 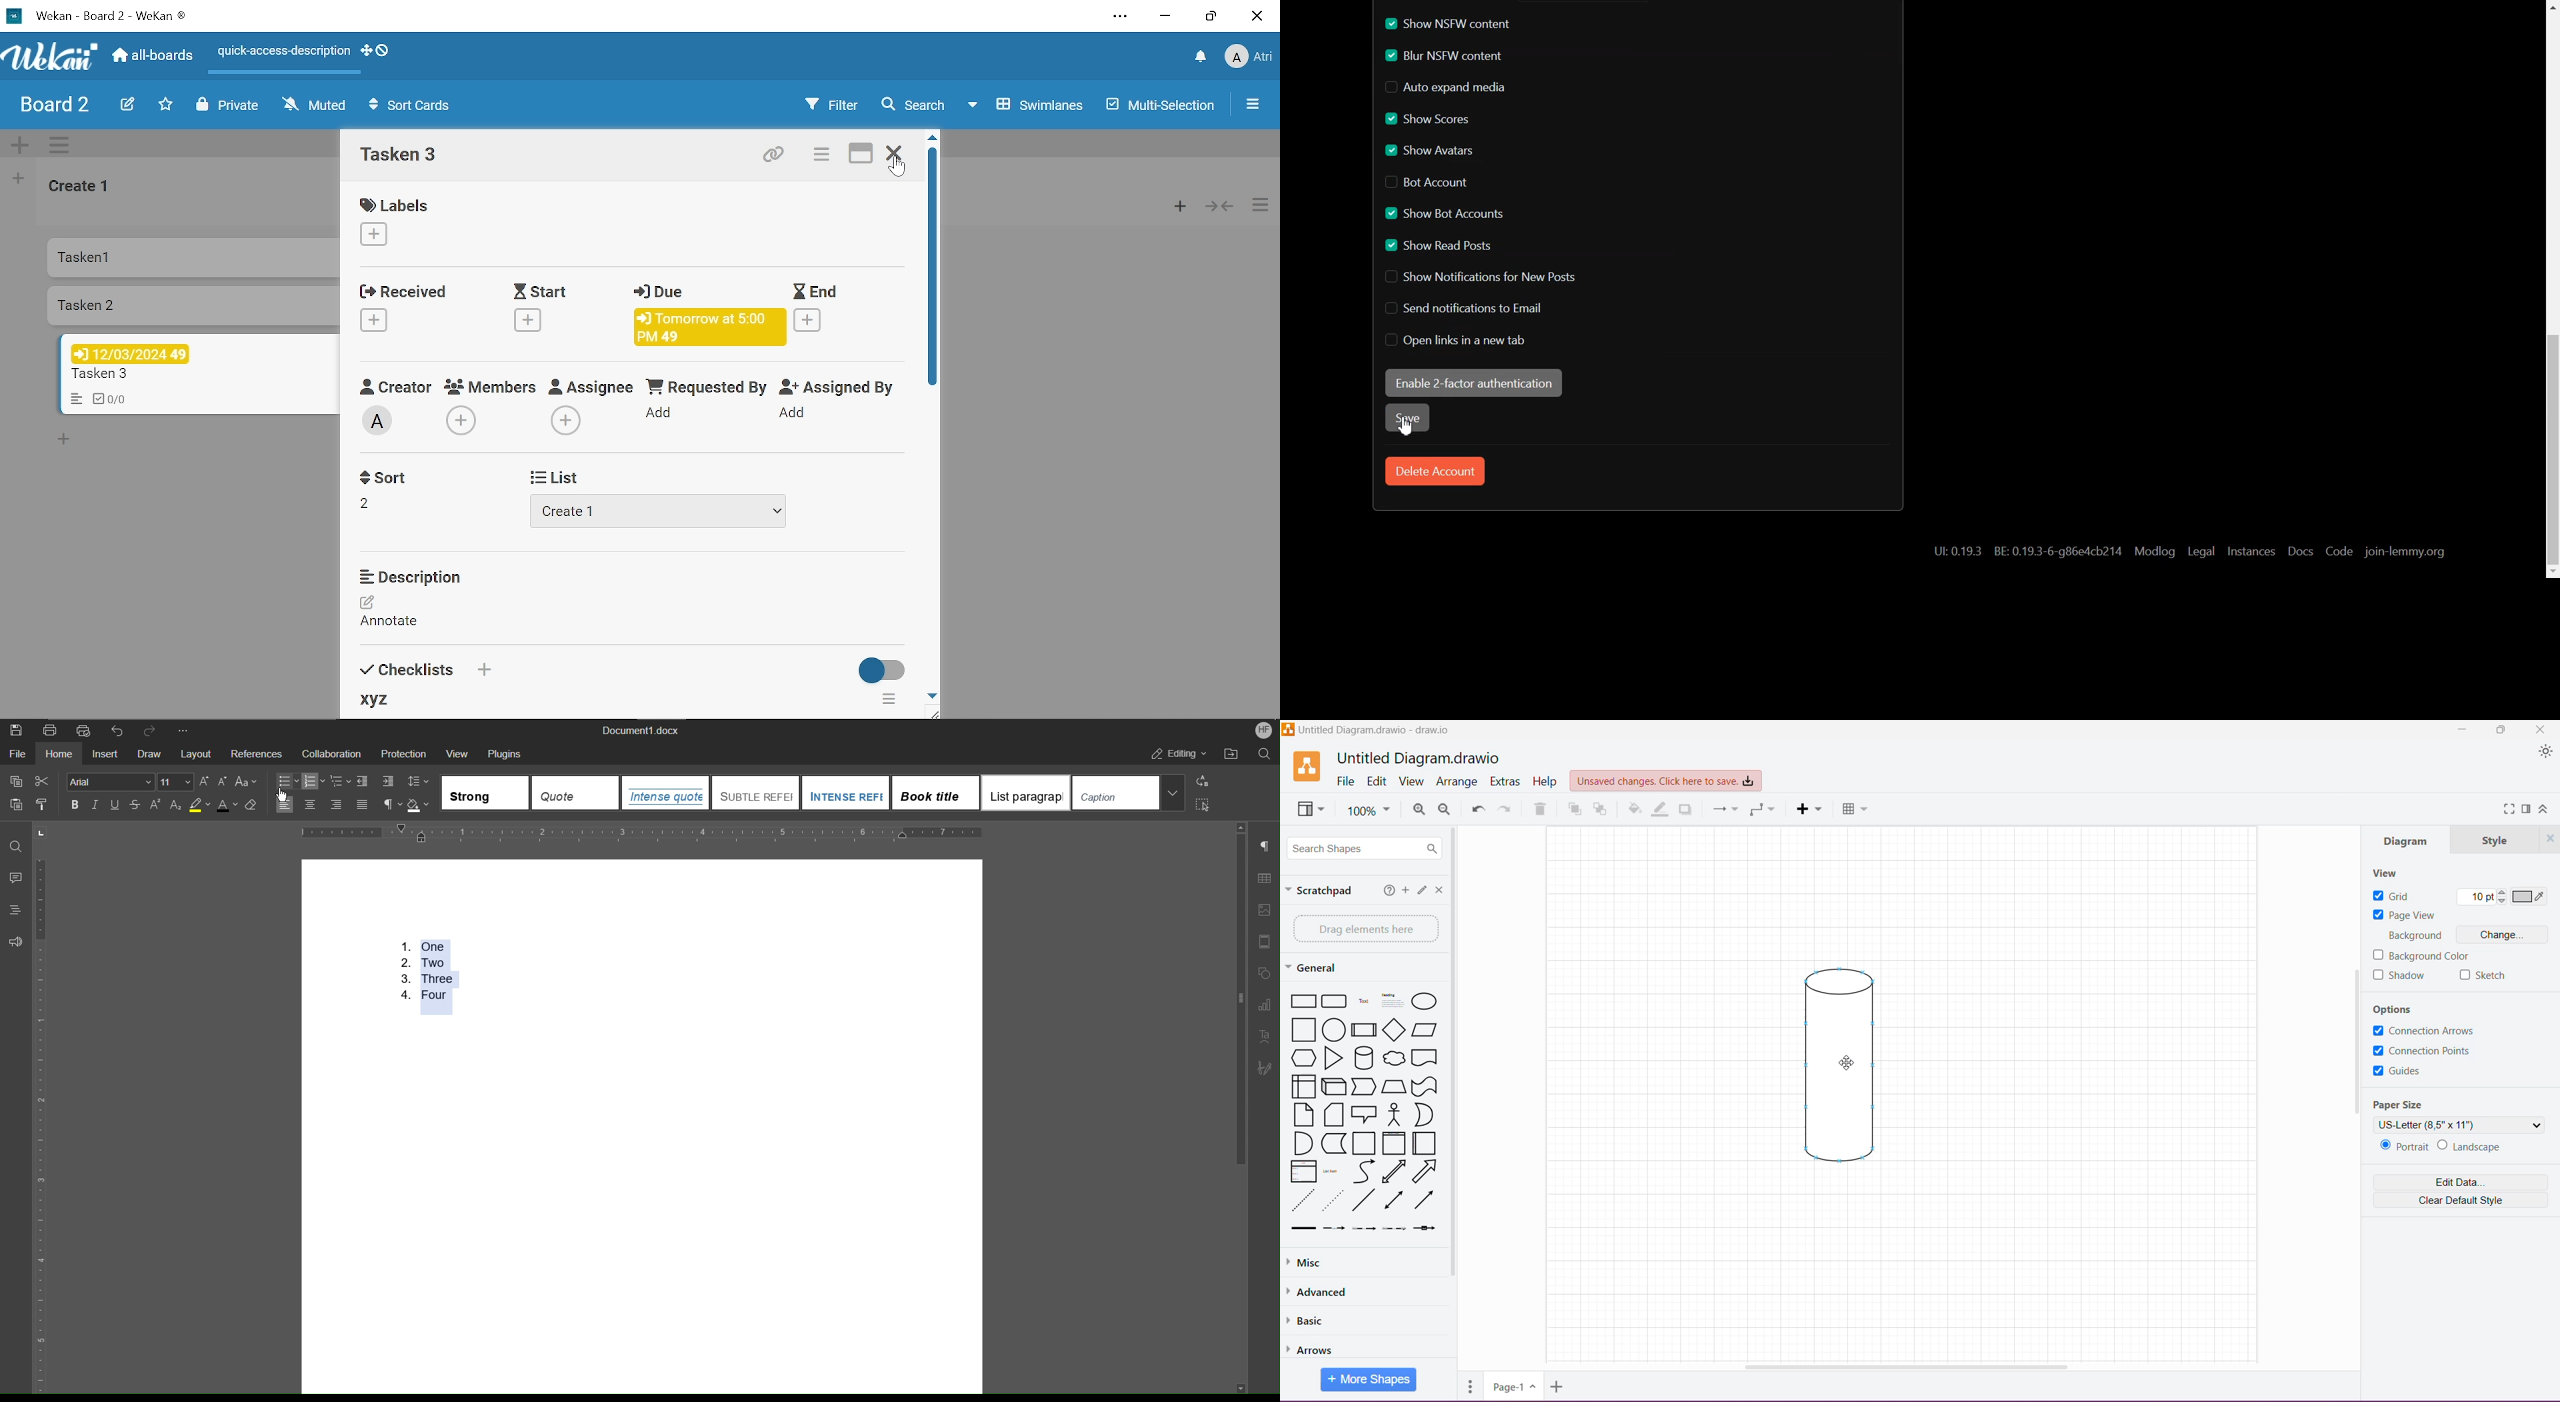 I want to click on Restore Down, so click(x=2501, y=730).